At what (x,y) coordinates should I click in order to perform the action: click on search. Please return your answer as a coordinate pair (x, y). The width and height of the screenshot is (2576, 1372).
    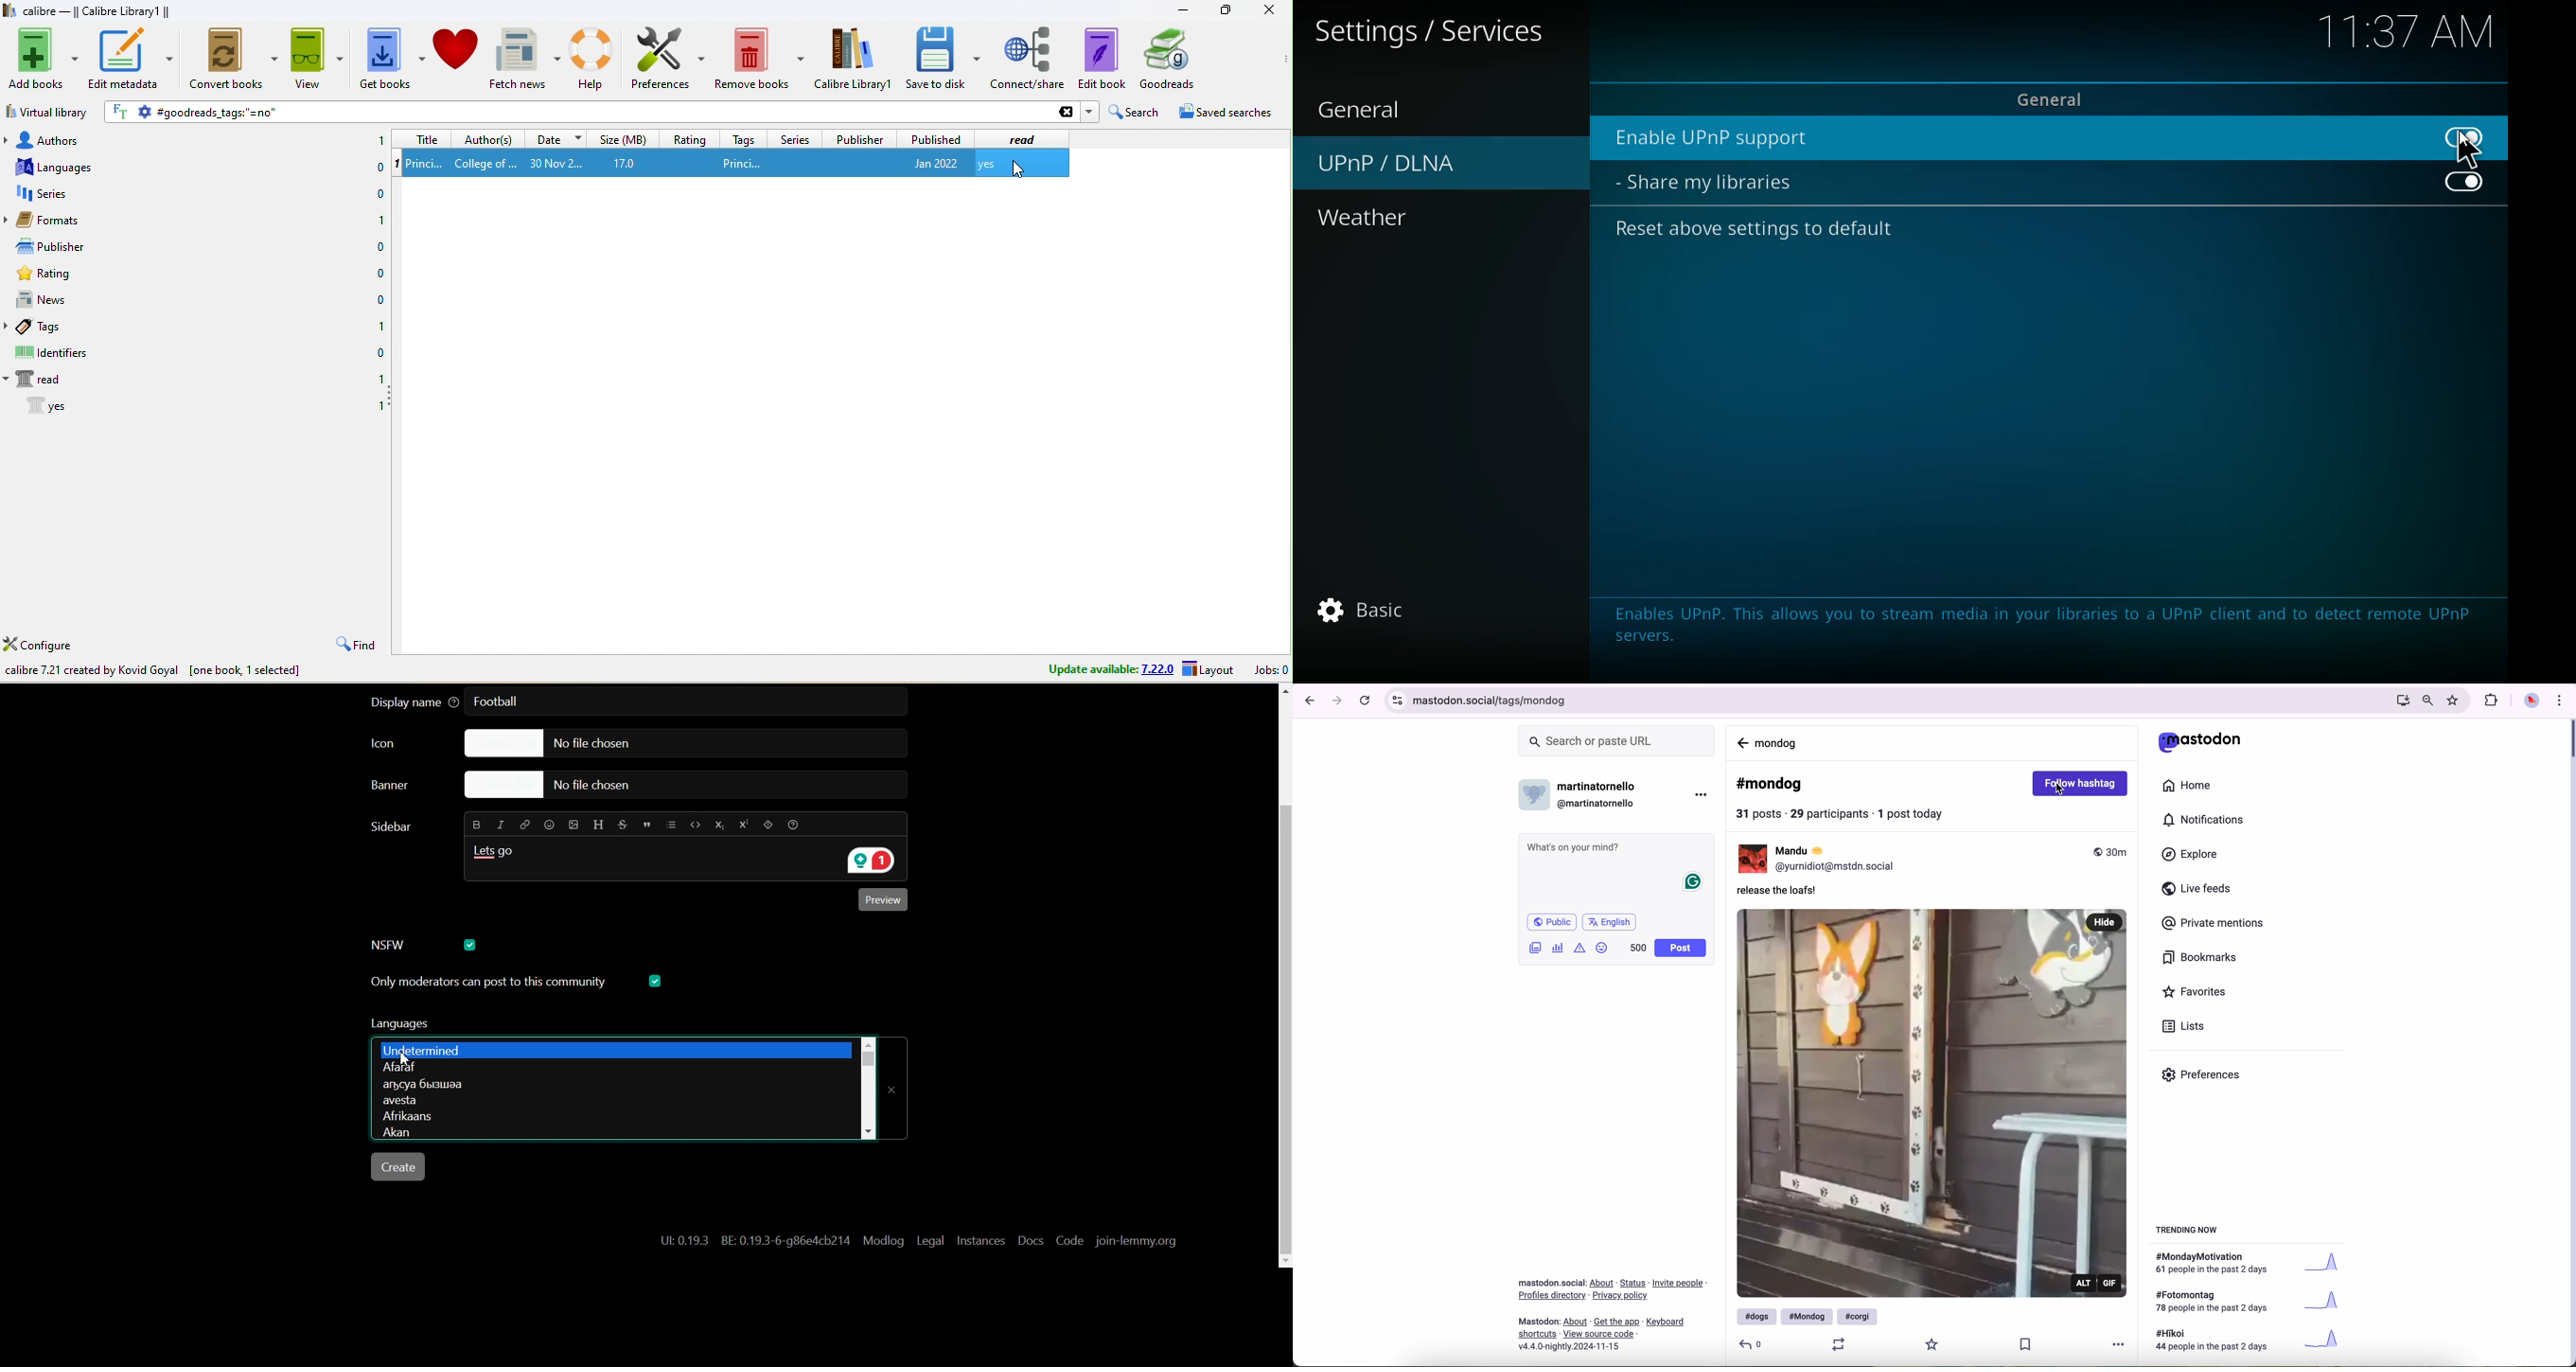
    Looking at the image, I should click on (1133, 112).